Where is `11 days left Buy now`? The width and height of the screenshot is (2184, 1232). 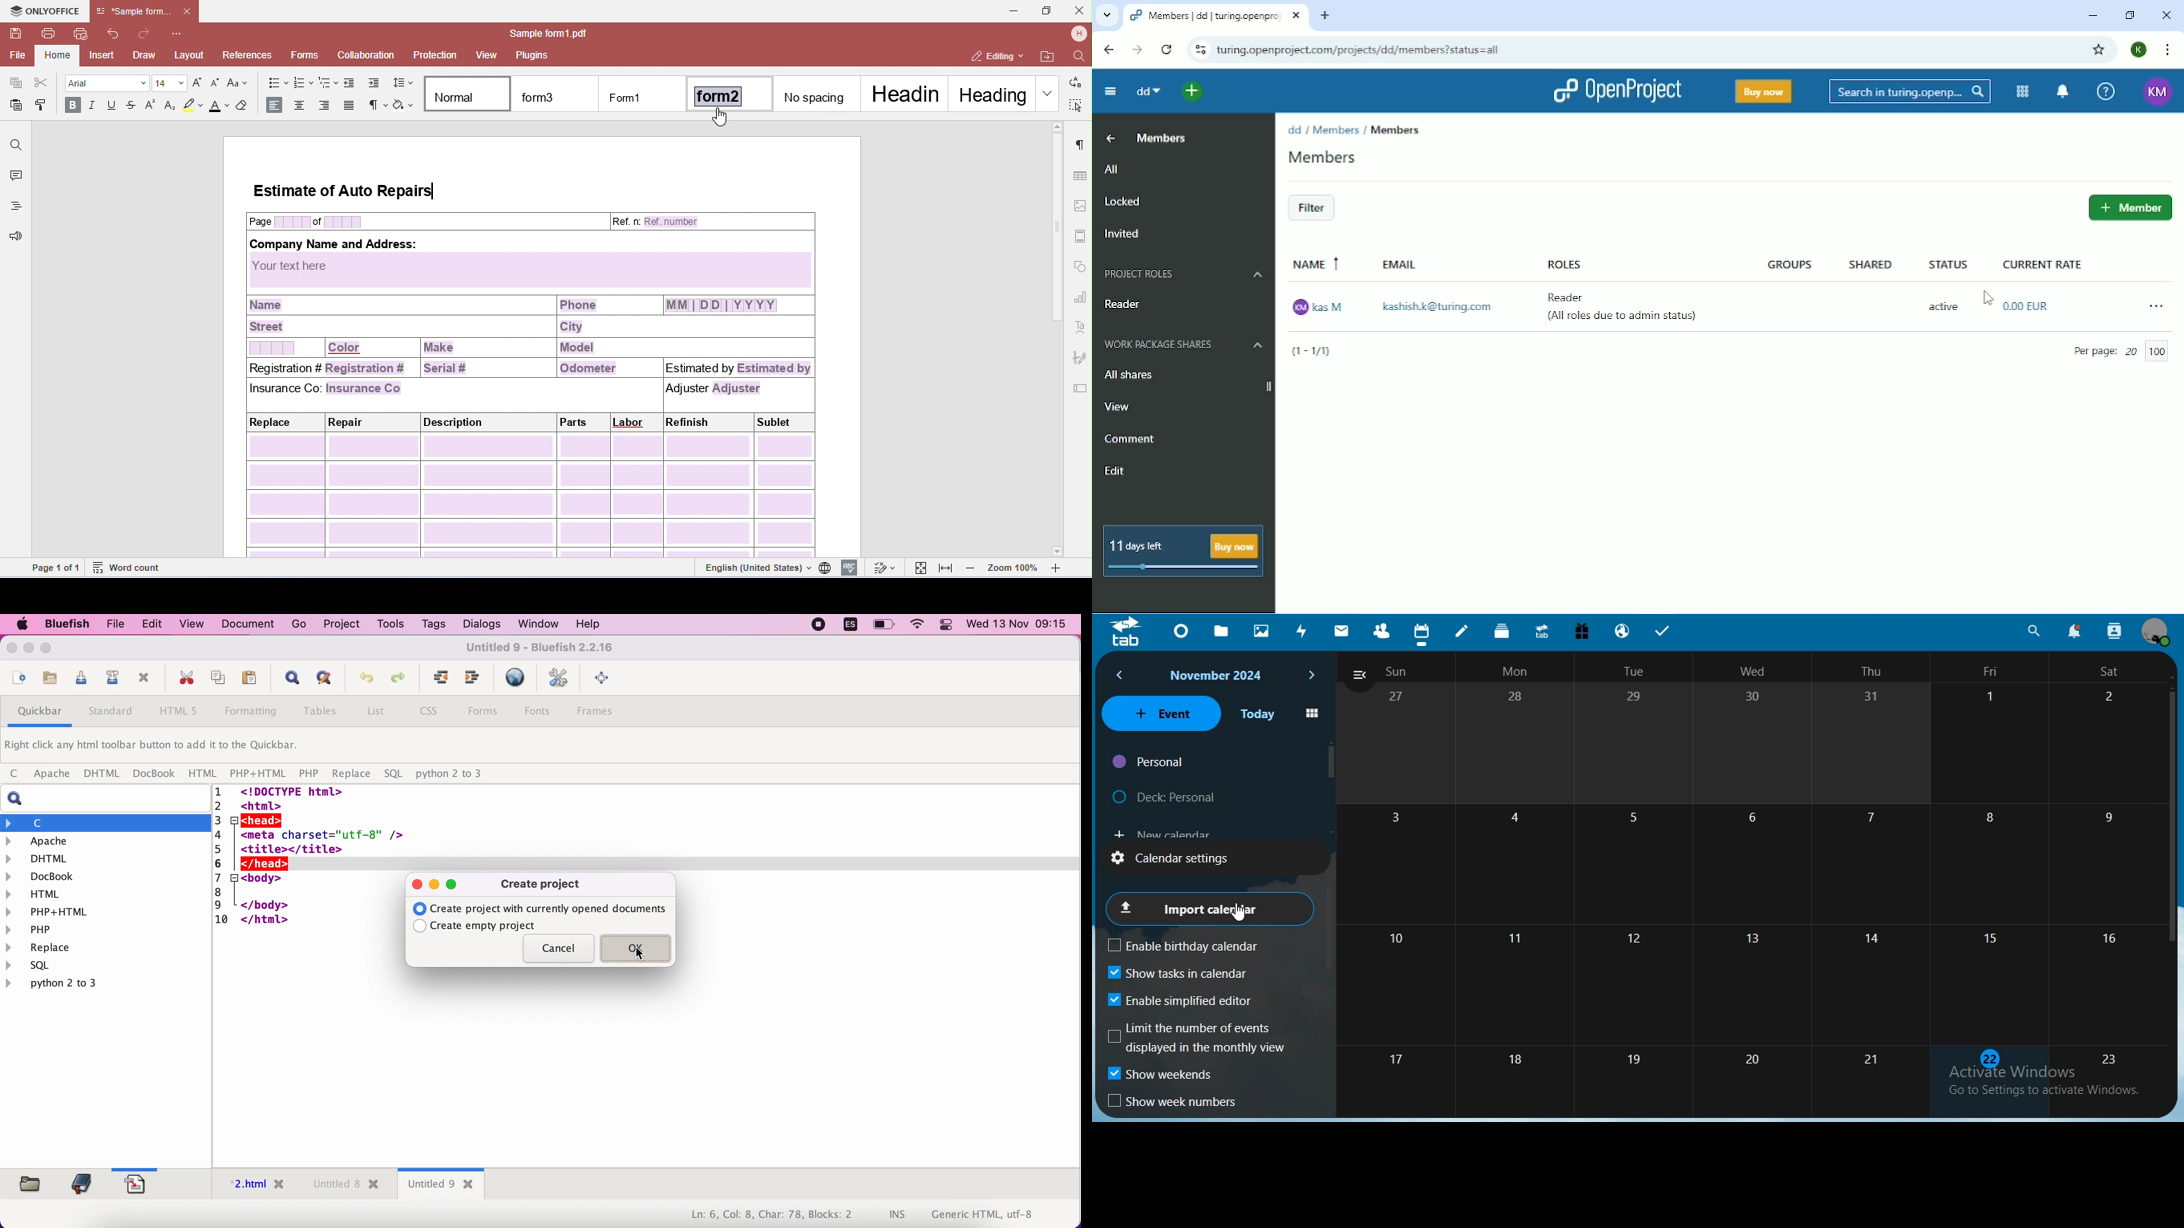
11 days left Buy now is located at coordinates (1189, 548).